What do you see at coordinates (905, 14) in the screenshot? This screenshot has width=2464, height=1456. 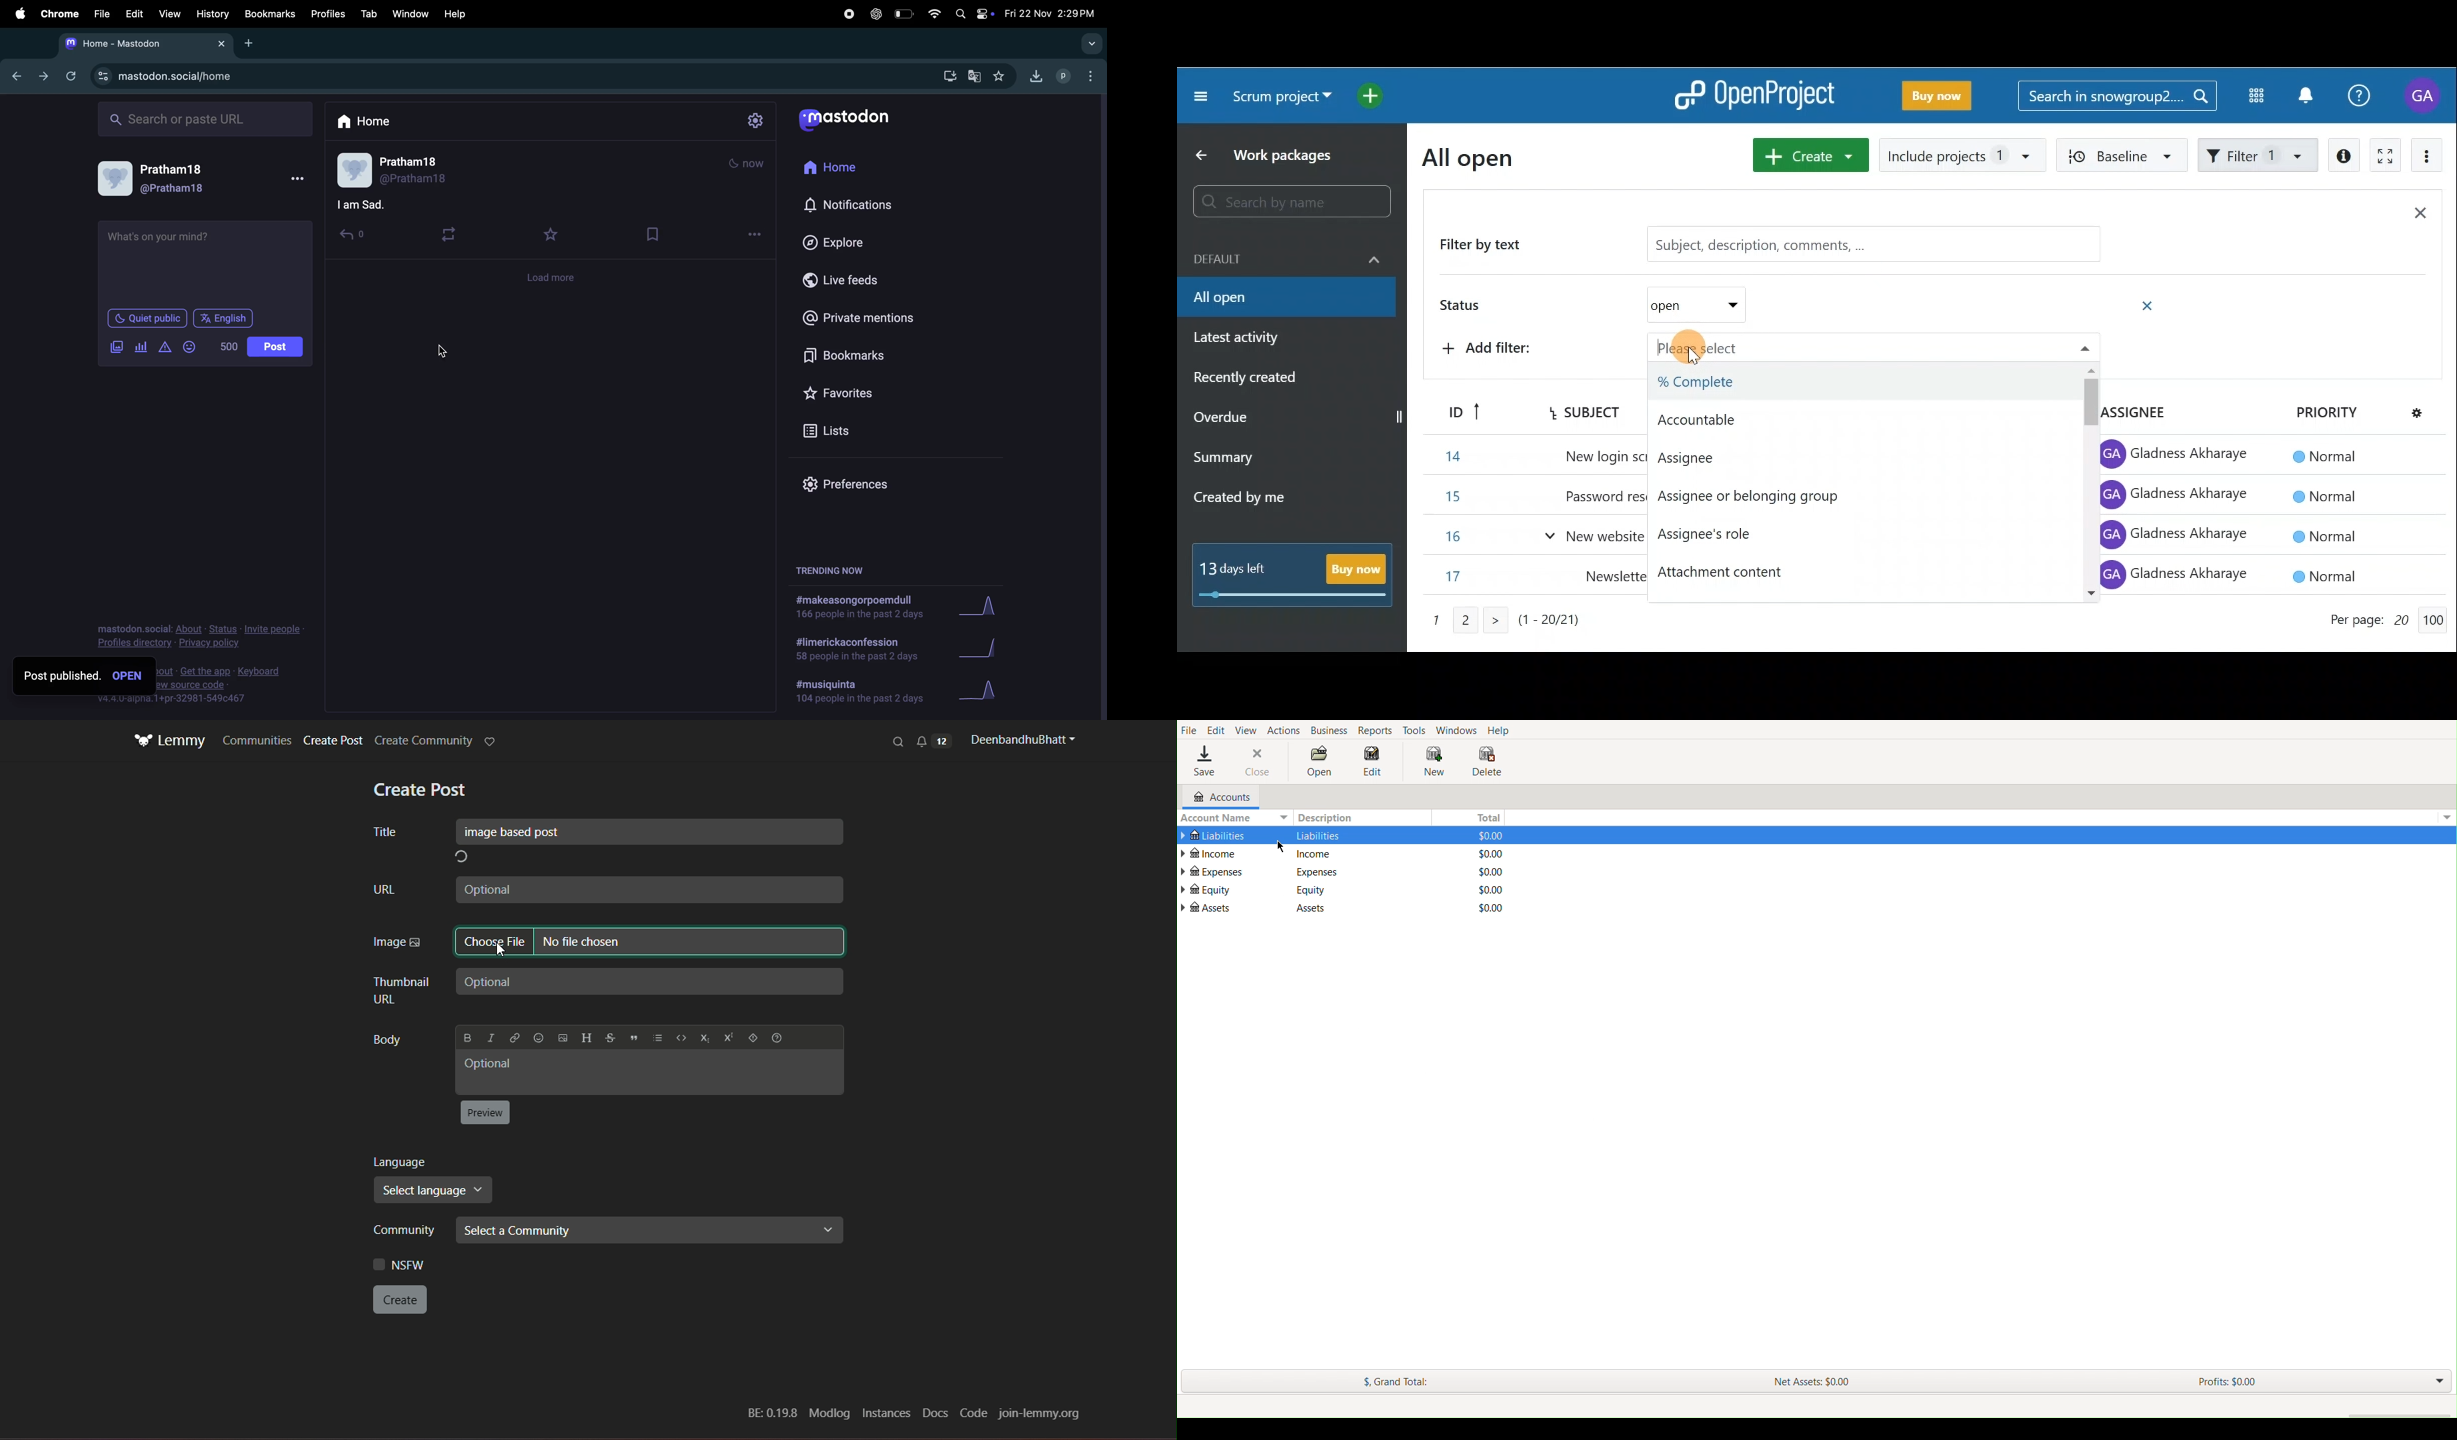 I see `battery` at bounding box center [905, 14].